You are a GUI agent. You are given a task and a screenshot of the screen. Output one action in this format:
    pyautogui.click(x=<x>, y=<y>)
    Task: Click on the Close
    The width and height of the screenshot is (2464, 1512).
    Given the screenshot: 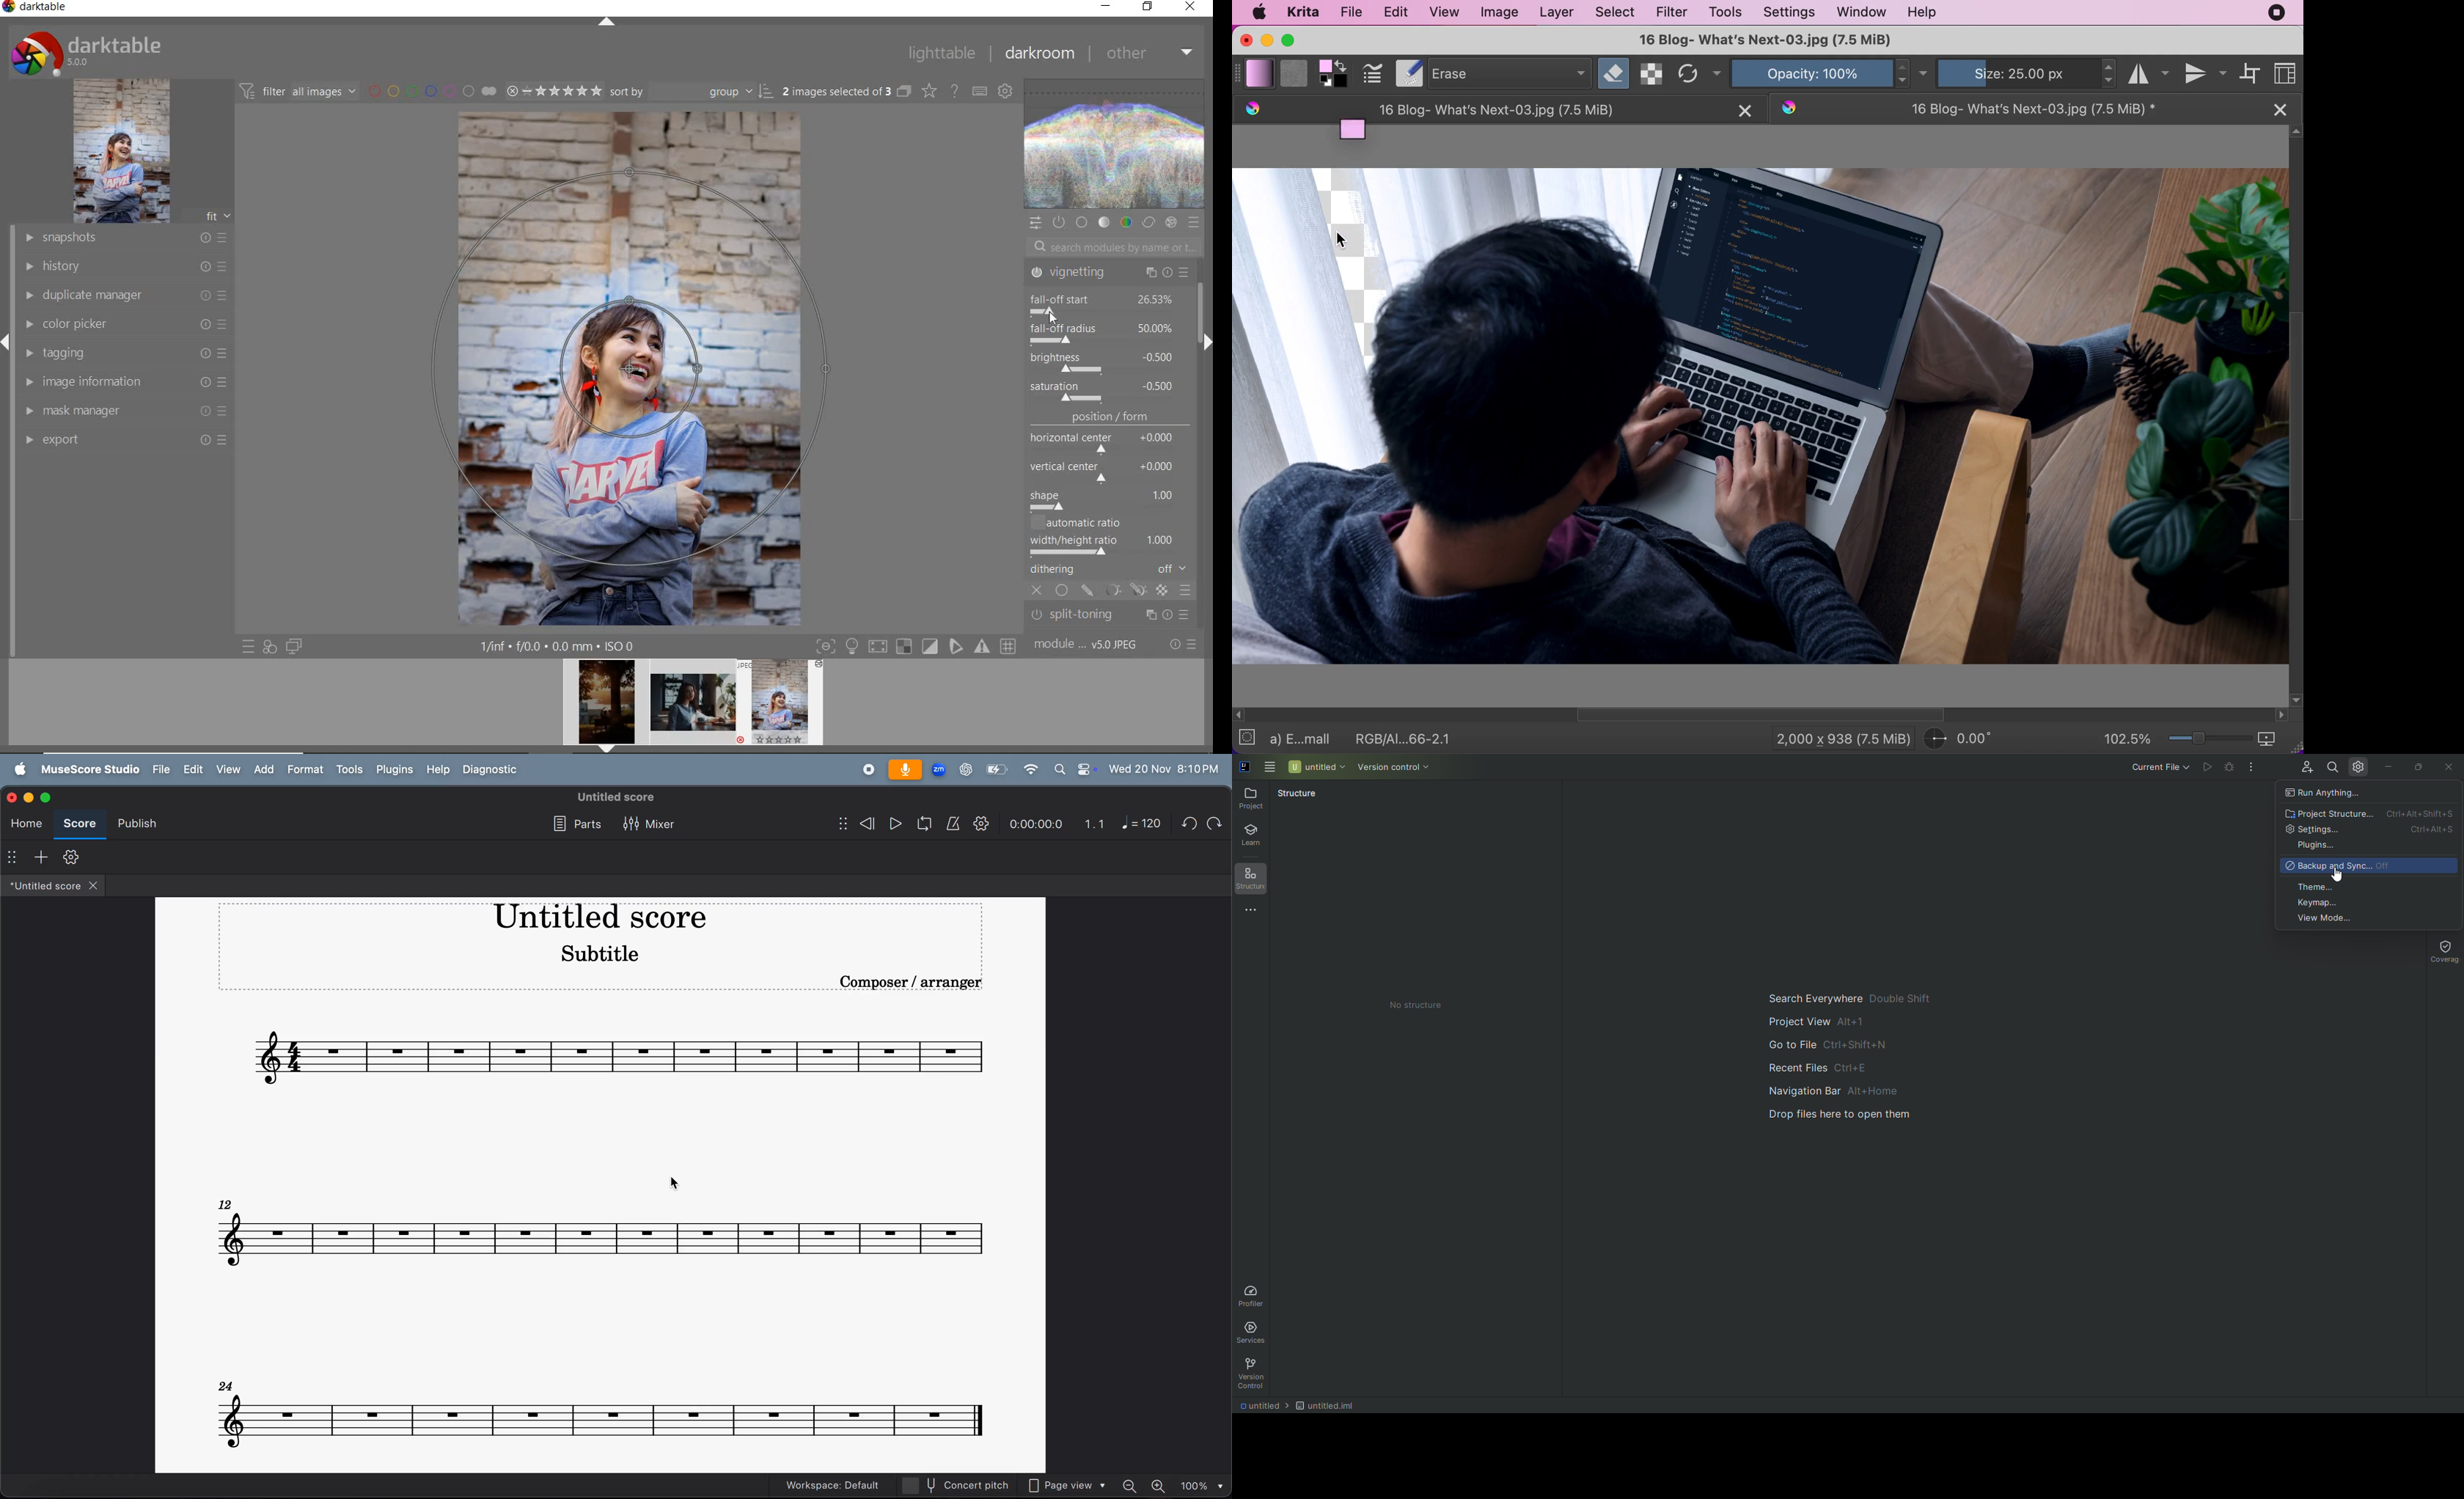 What is the action you would take?
    pyautogui.click(x=1049, y=313)
    